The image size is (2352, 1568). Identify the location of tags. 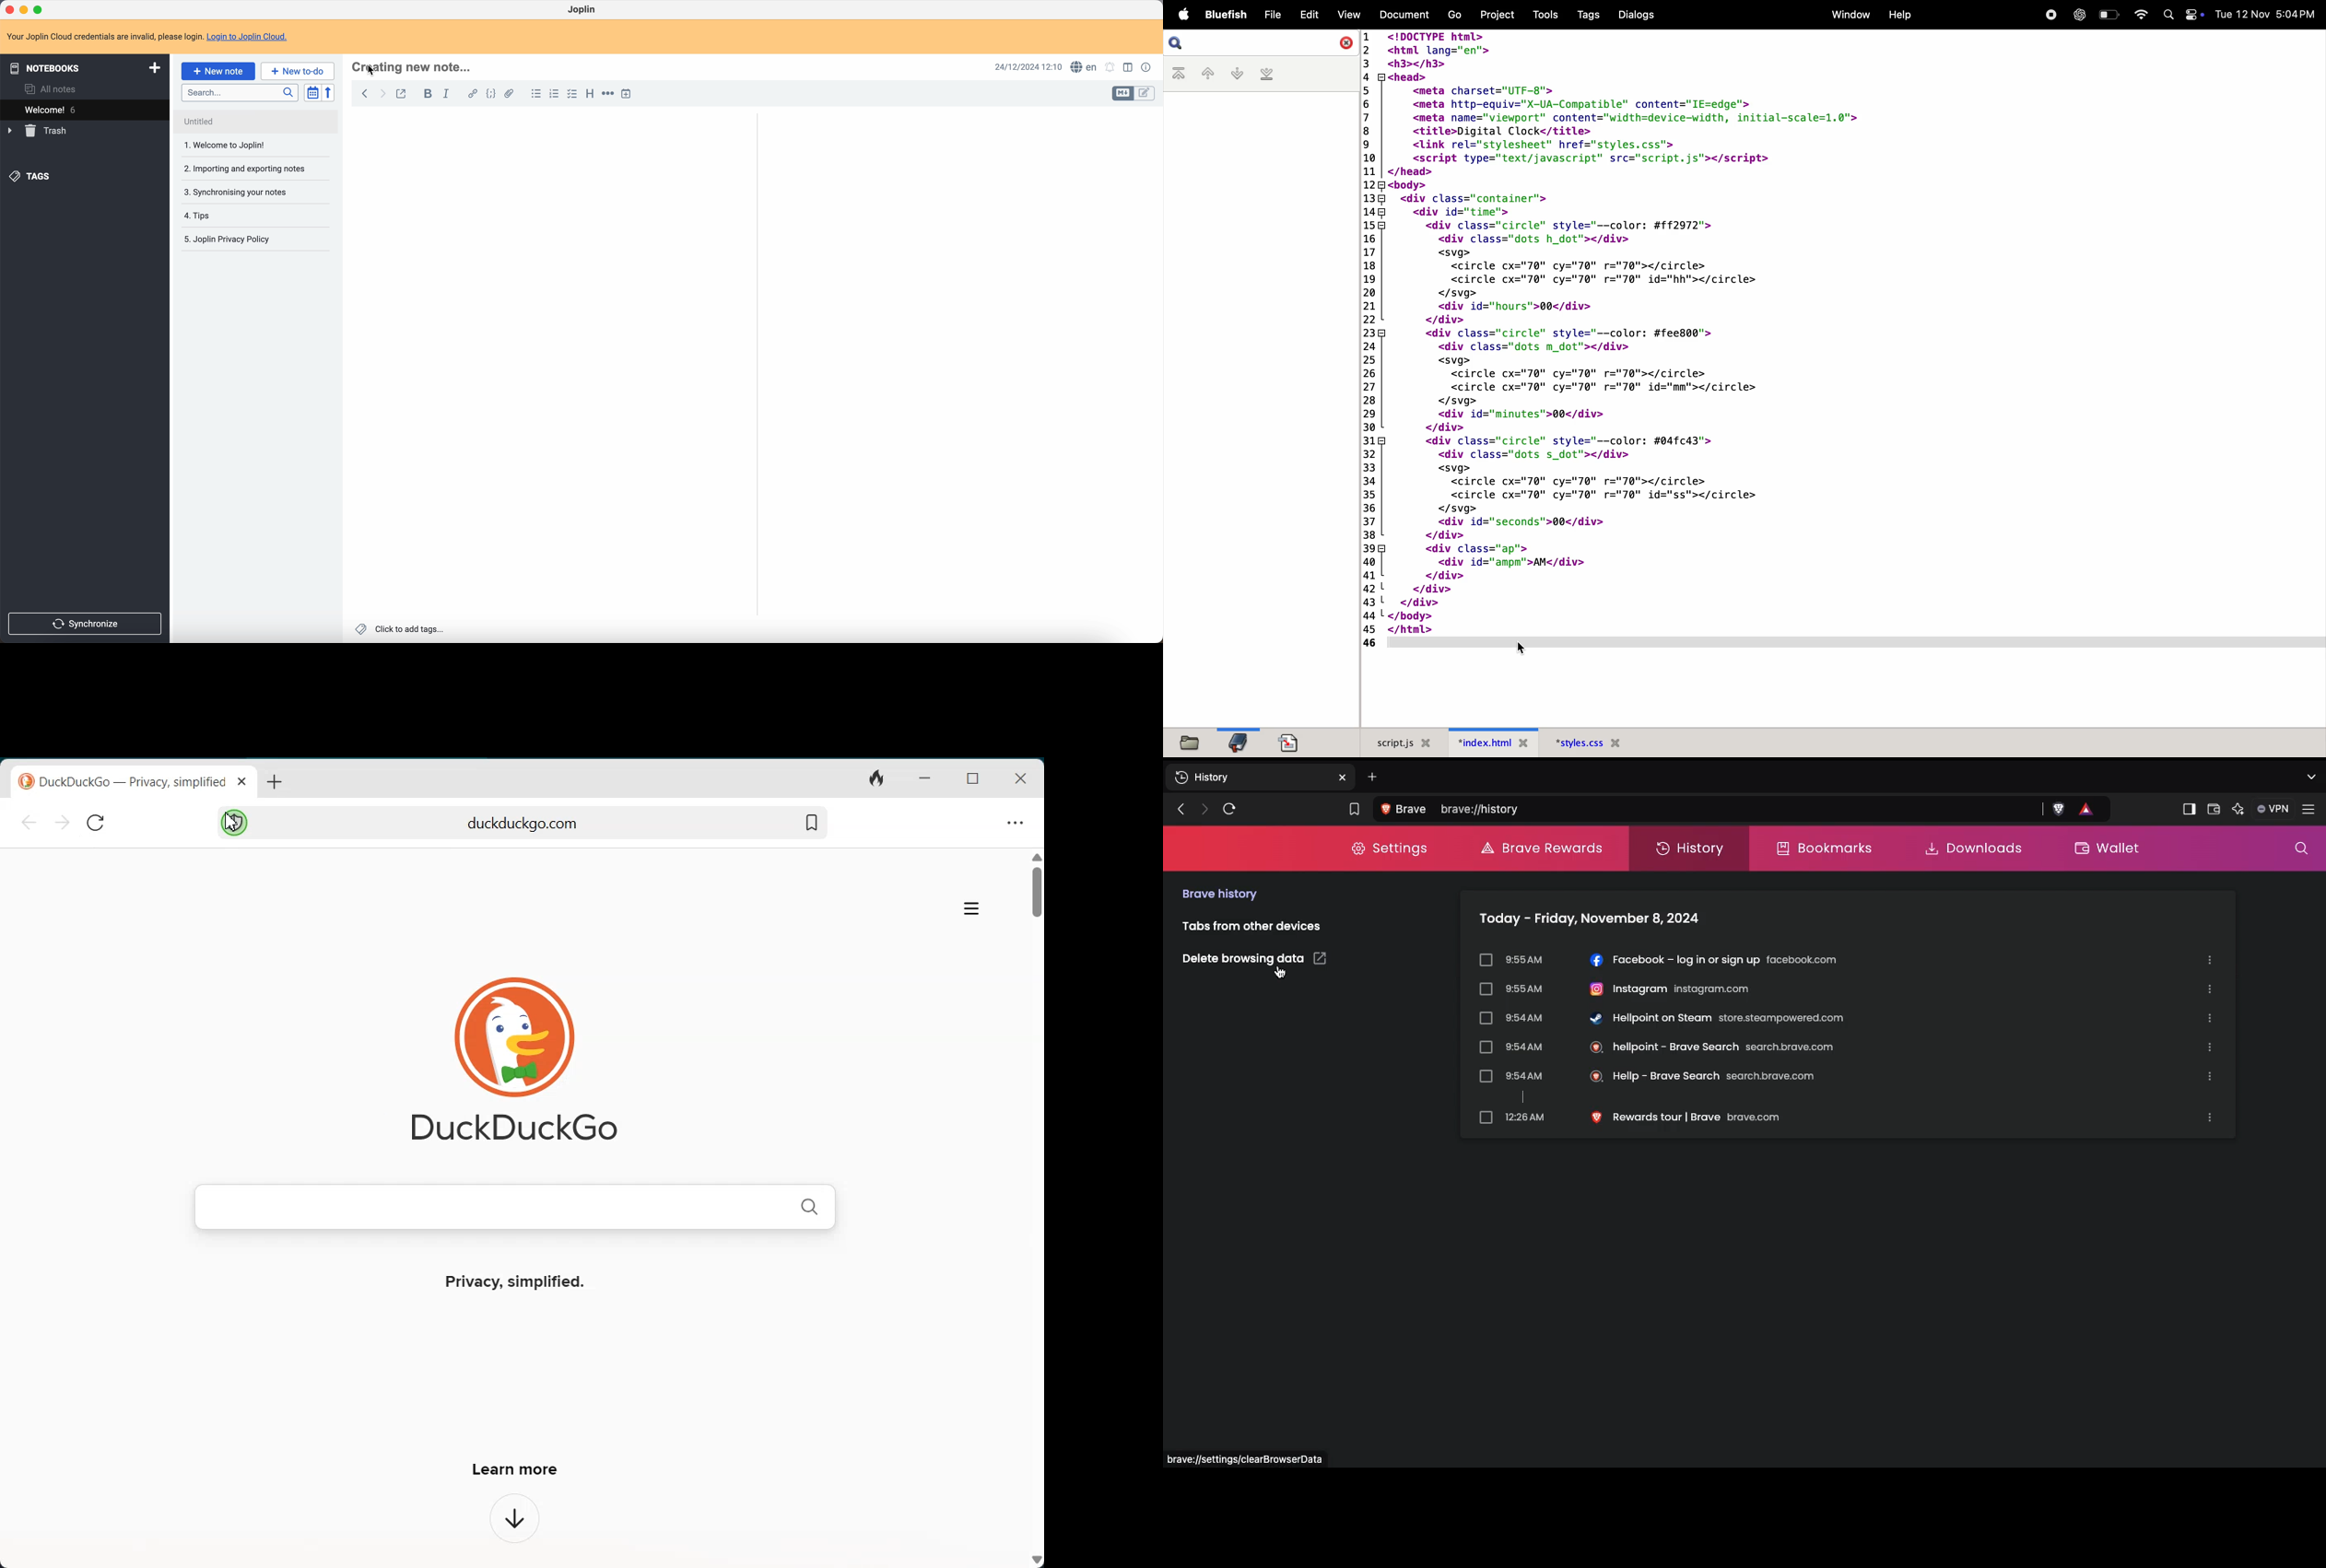
(32, 178).